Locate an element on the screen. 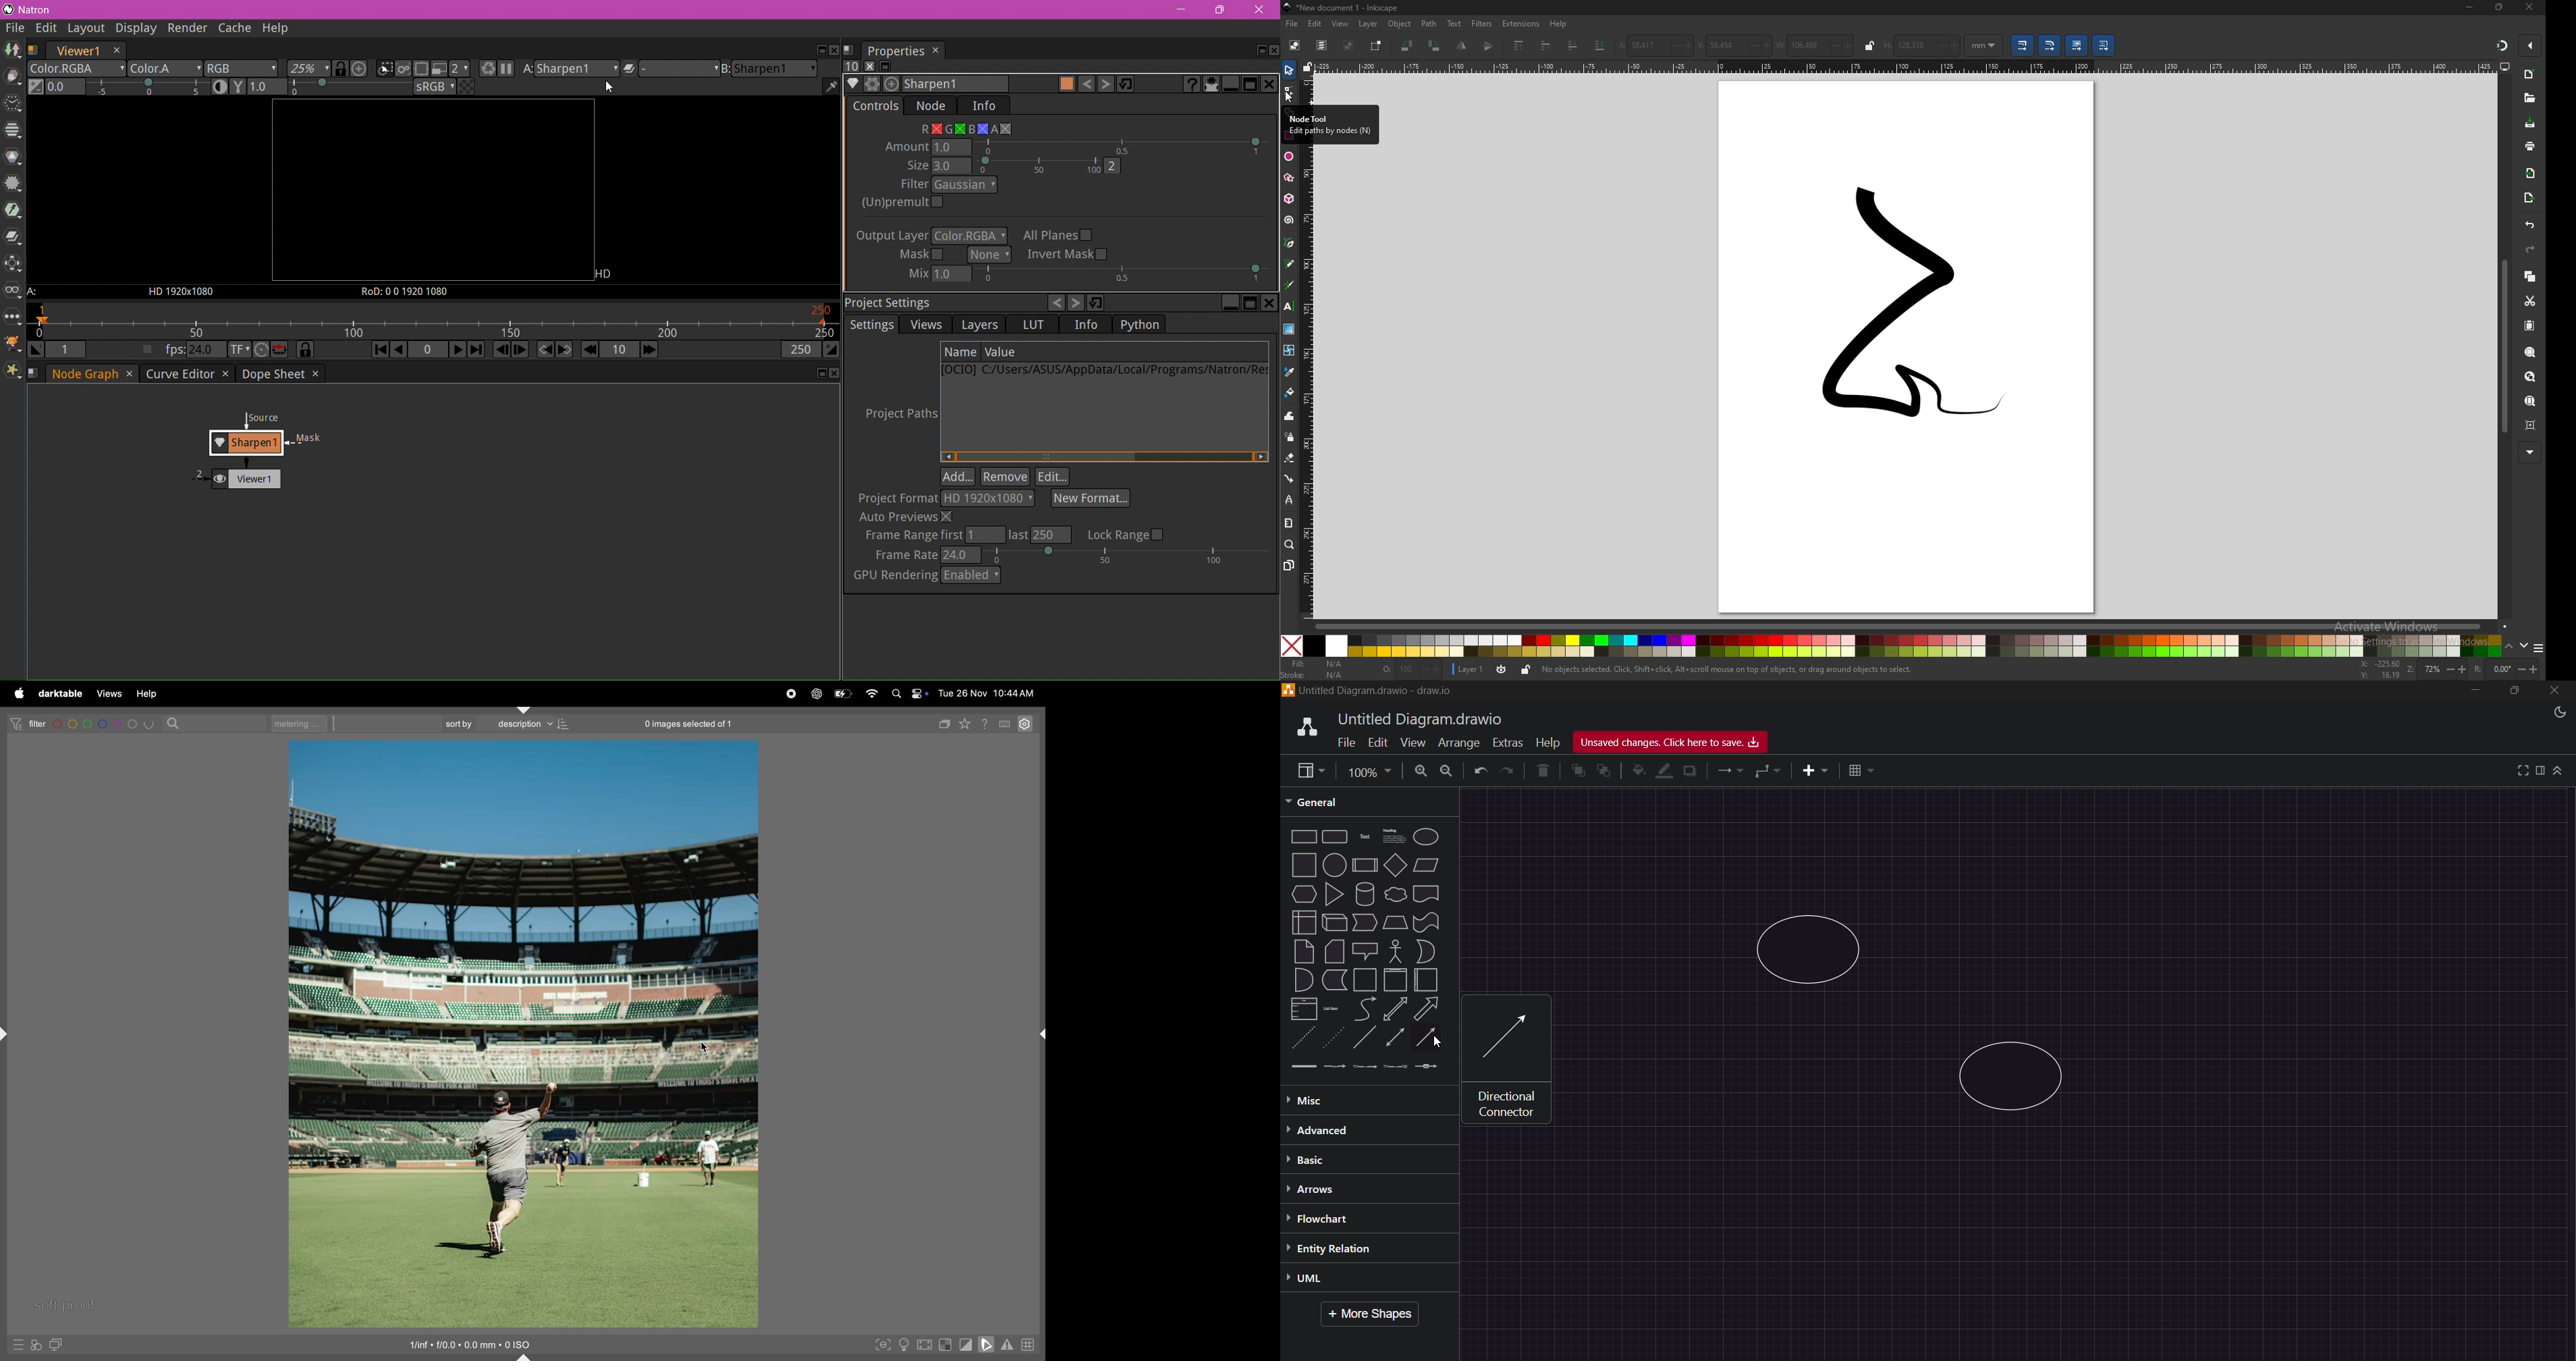 This screenshot has width=2576, height=1372. chatgpt is located at coordinates (815, 694).